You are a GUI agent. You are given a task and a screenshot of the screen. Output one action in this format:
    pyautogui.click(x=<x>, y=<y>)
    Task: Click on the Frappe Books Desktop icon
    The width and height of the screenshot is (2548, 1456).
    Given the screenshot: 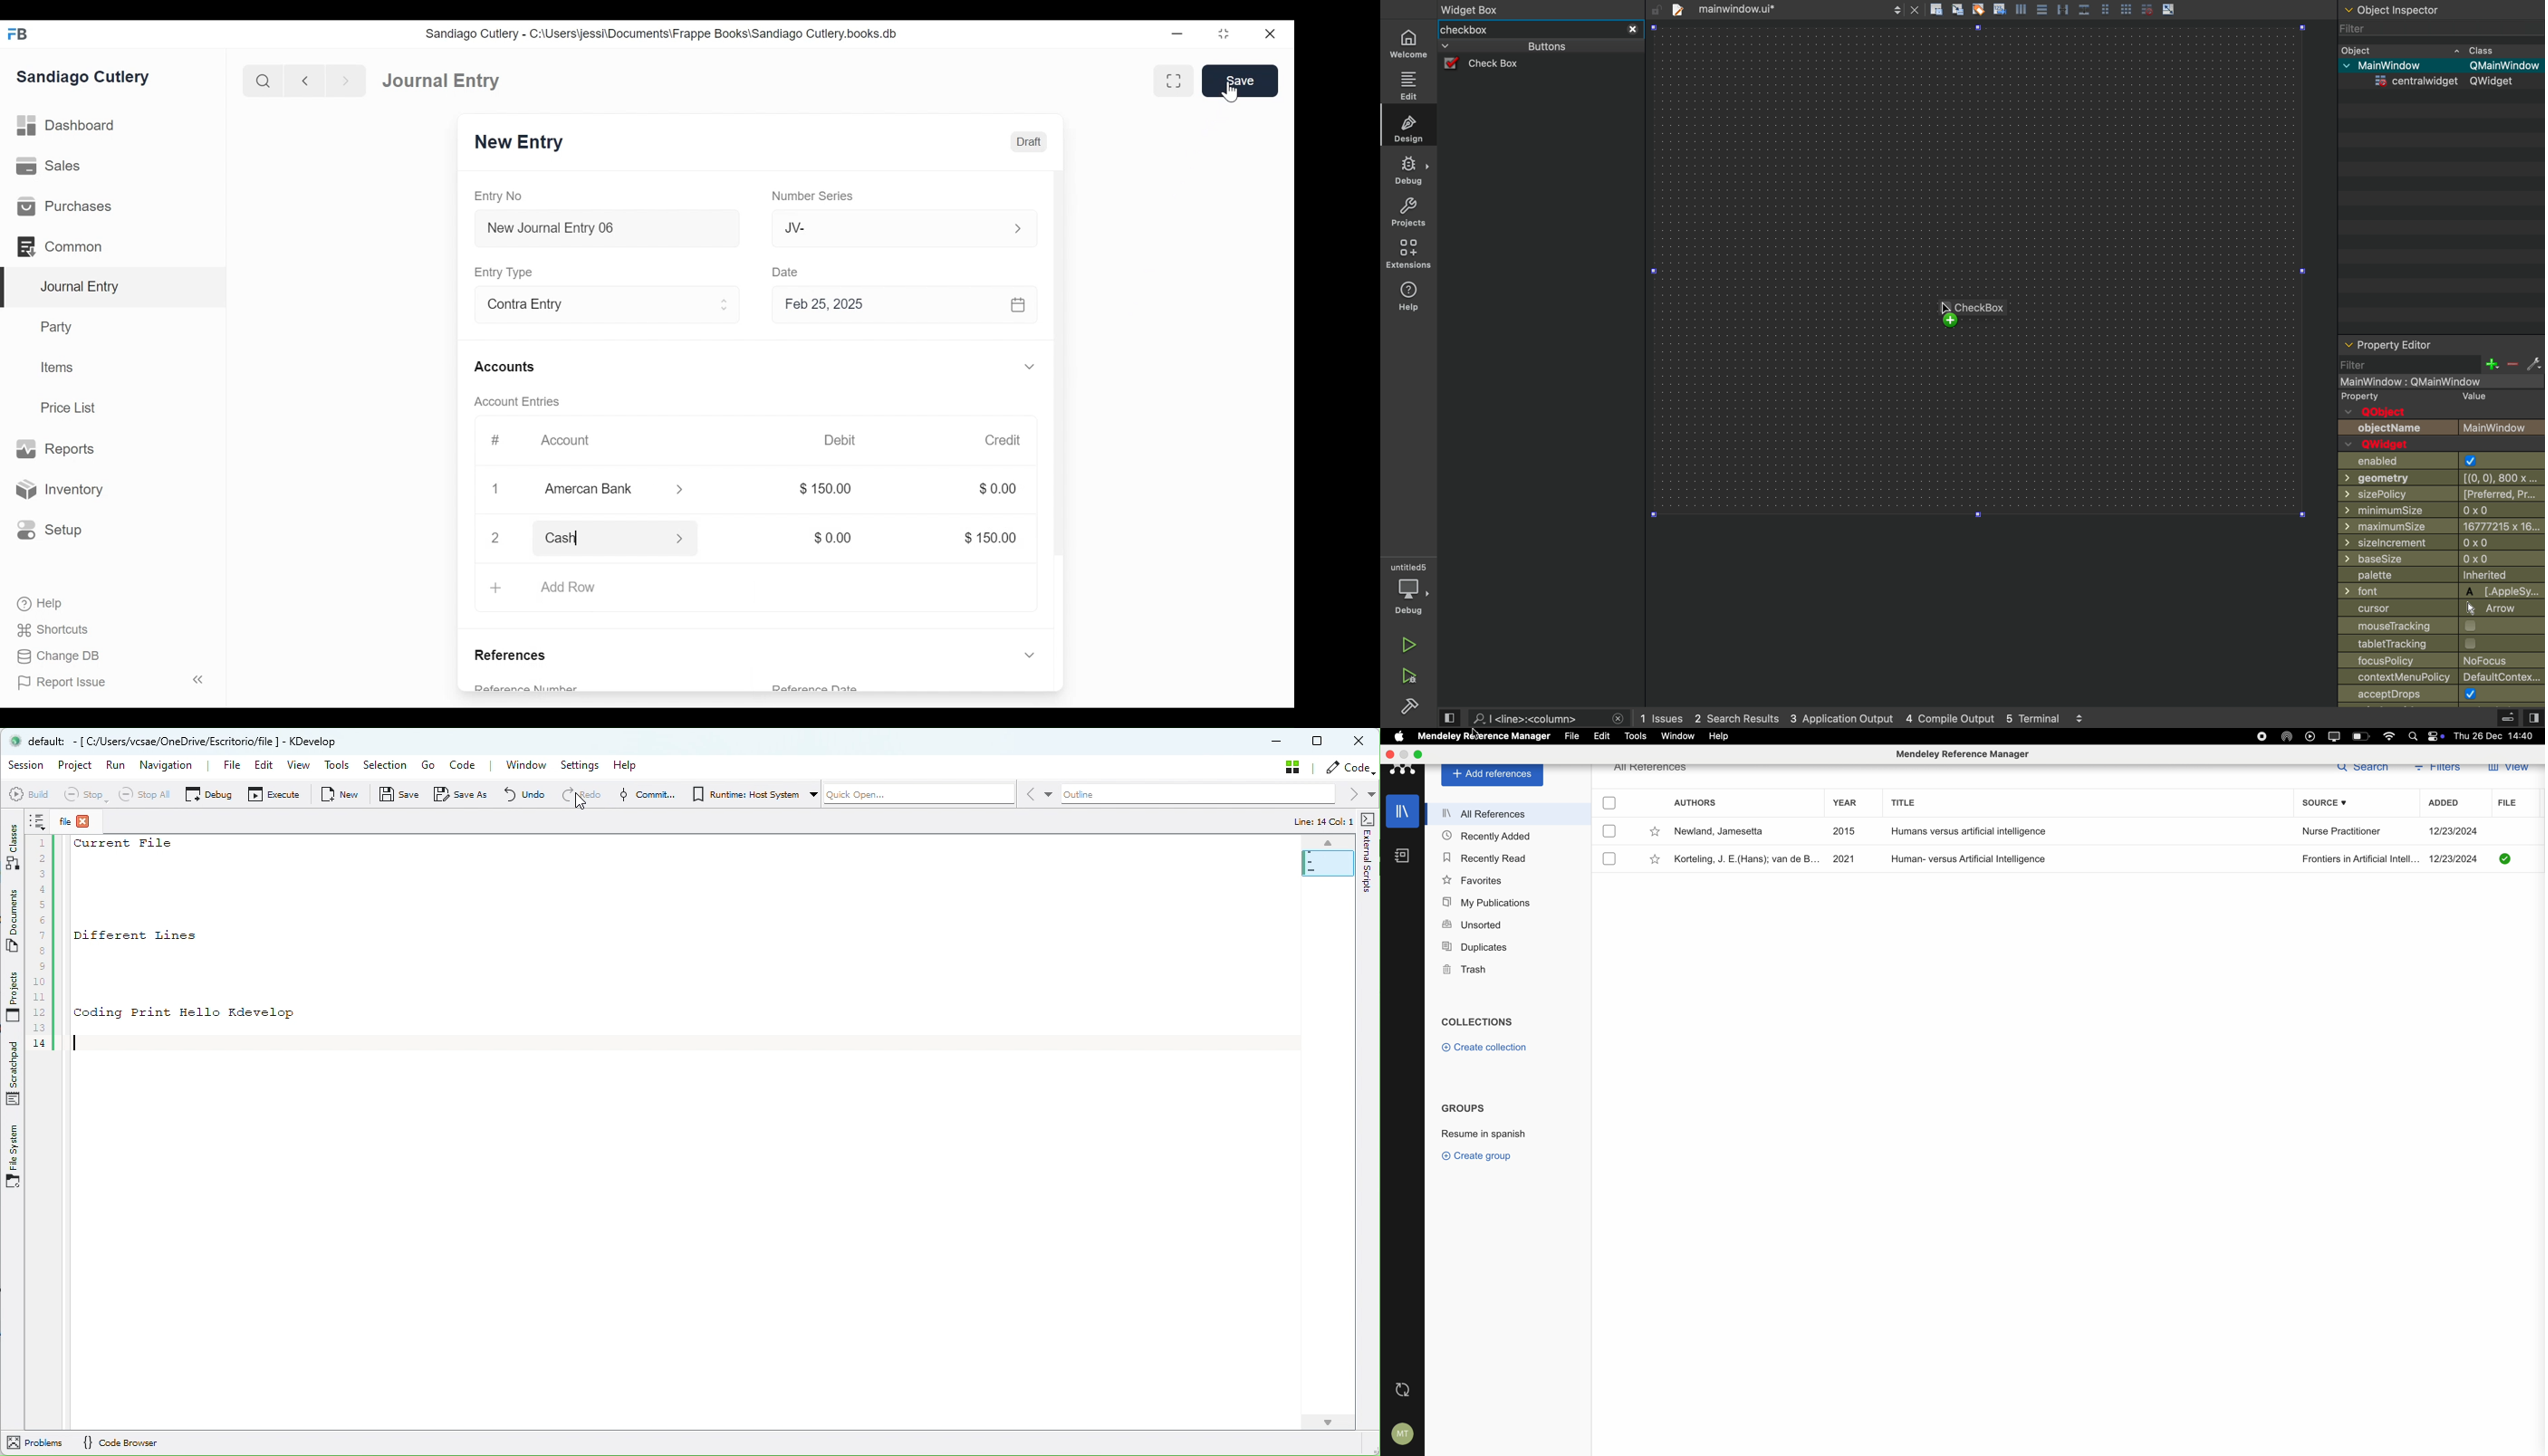 What is the action you would take?
    pyautogui.click(x=19, y=34)
    